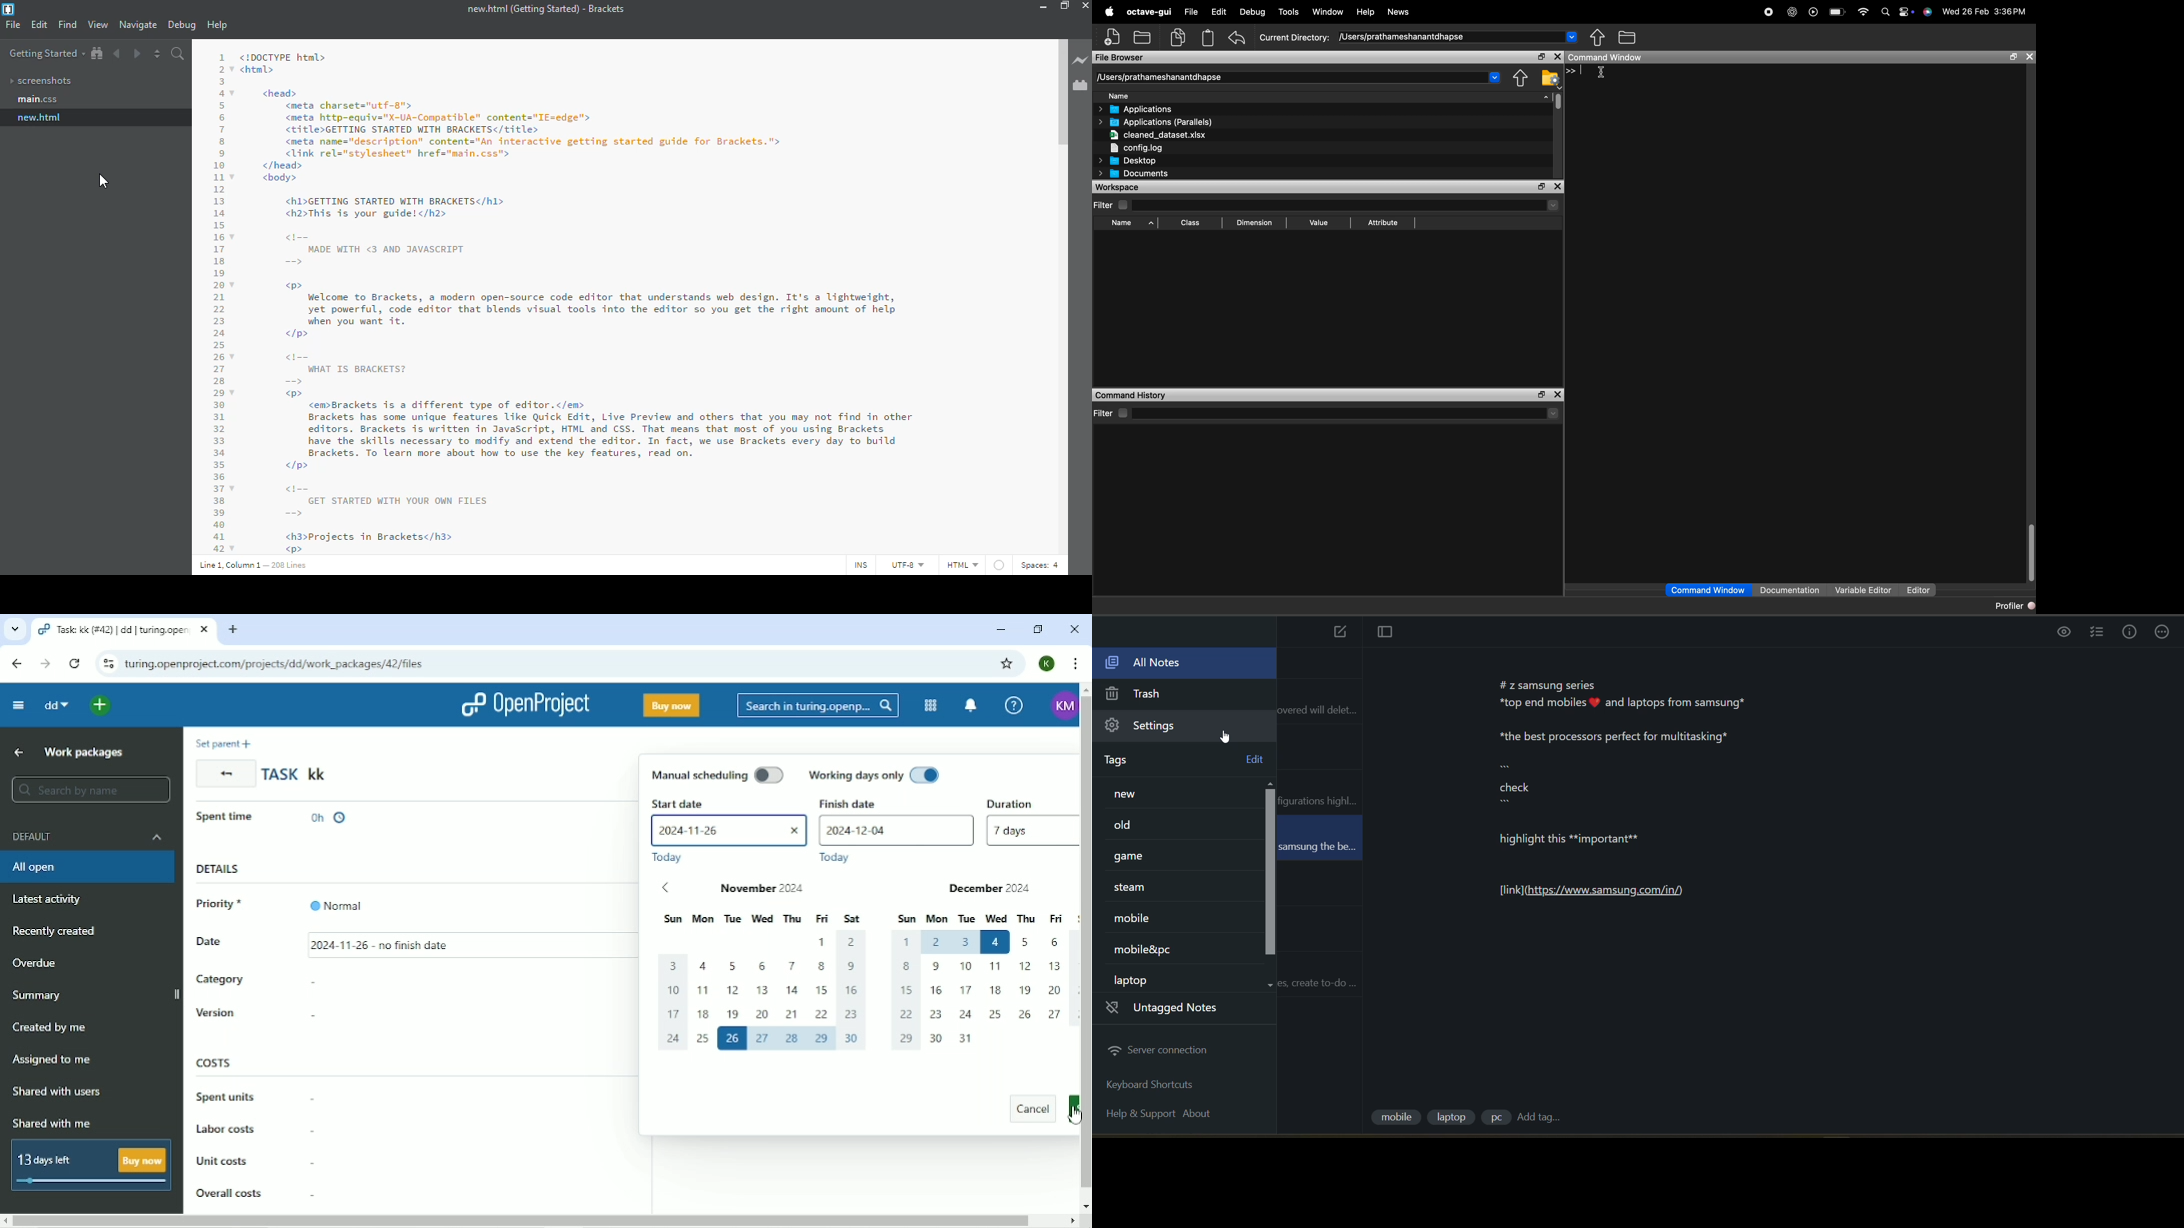  Describe the element at coordinates (1325, 12) in the screenshot. I see `Window` at that location.